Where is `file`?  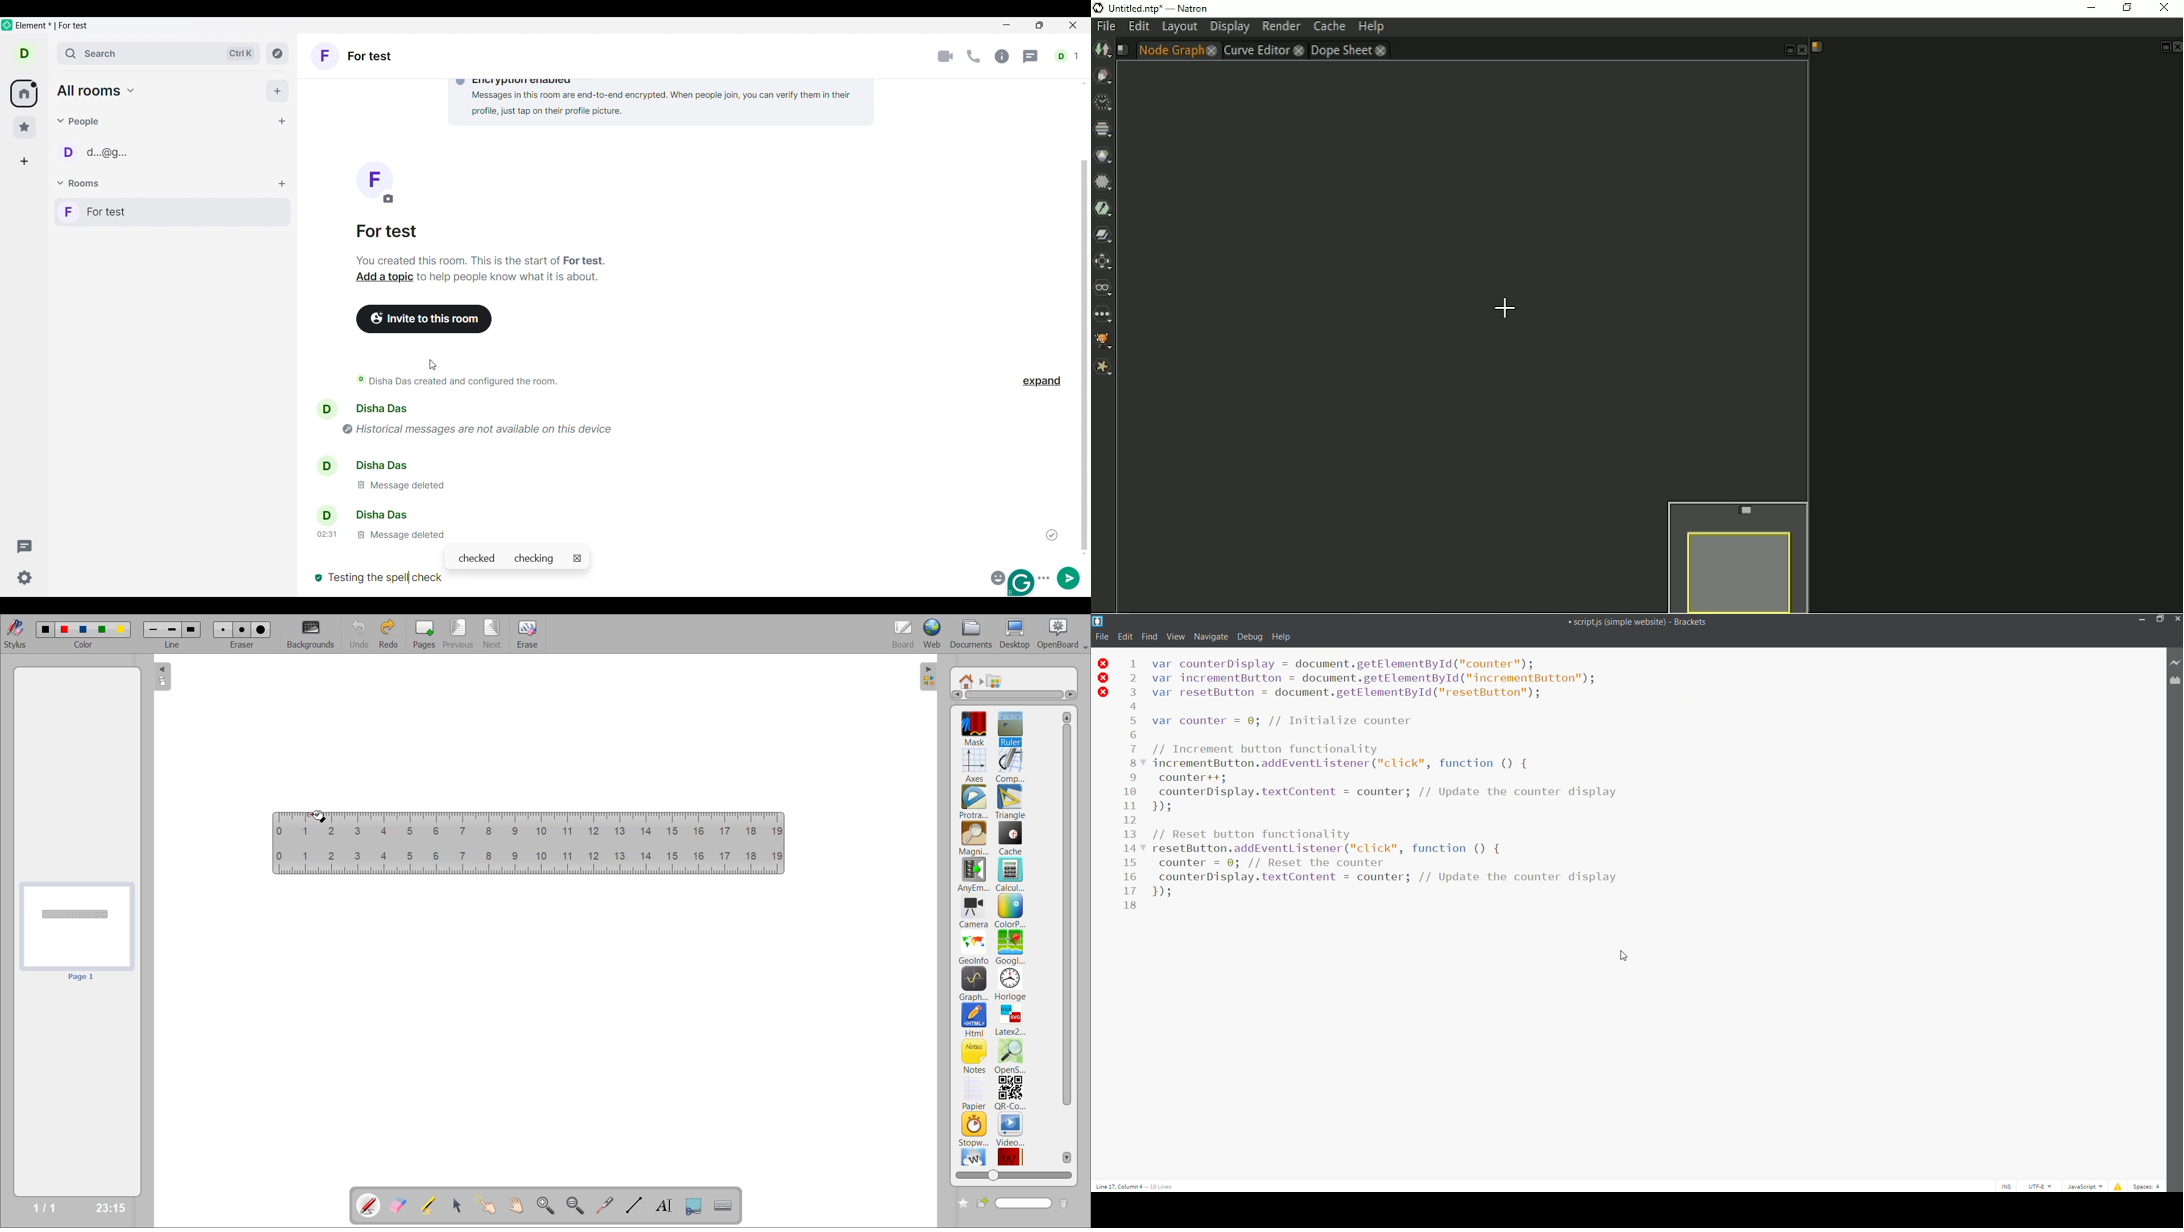
file is located at coordinates (1101, 637).